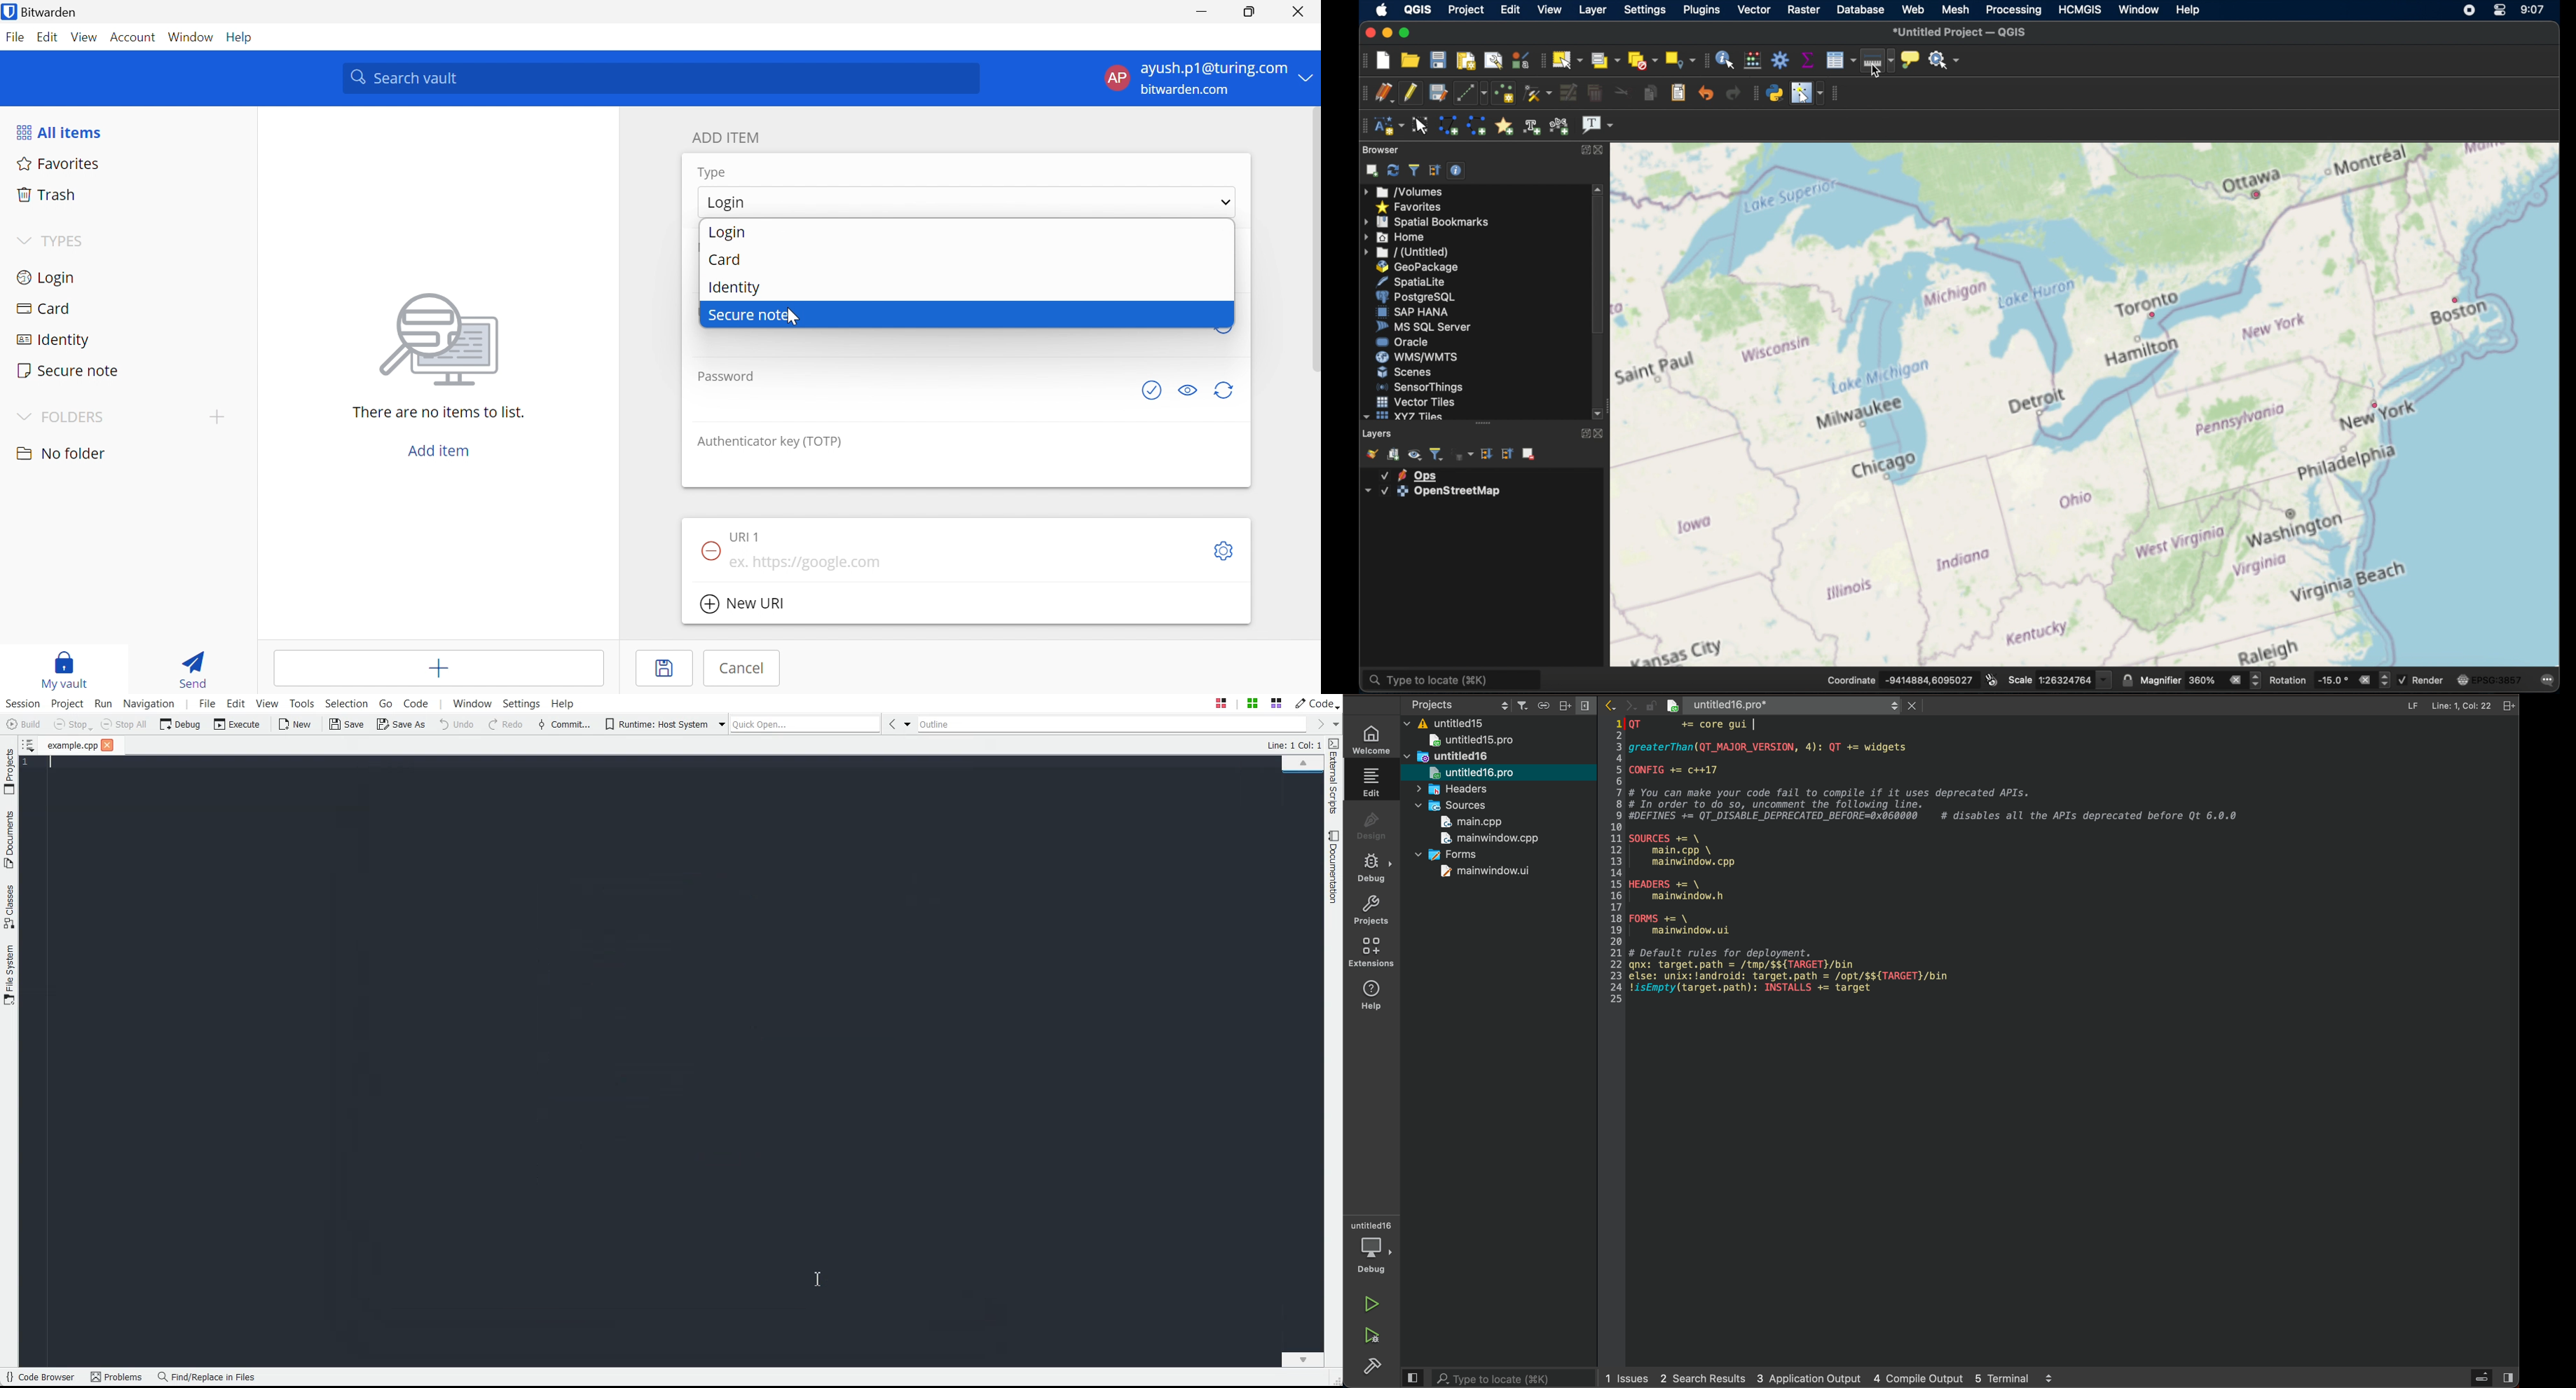 This screenshot has height=1400, width=2576. Describe the element at coordinates (1376, 869) in the screenshot. I see `debug` at that location.